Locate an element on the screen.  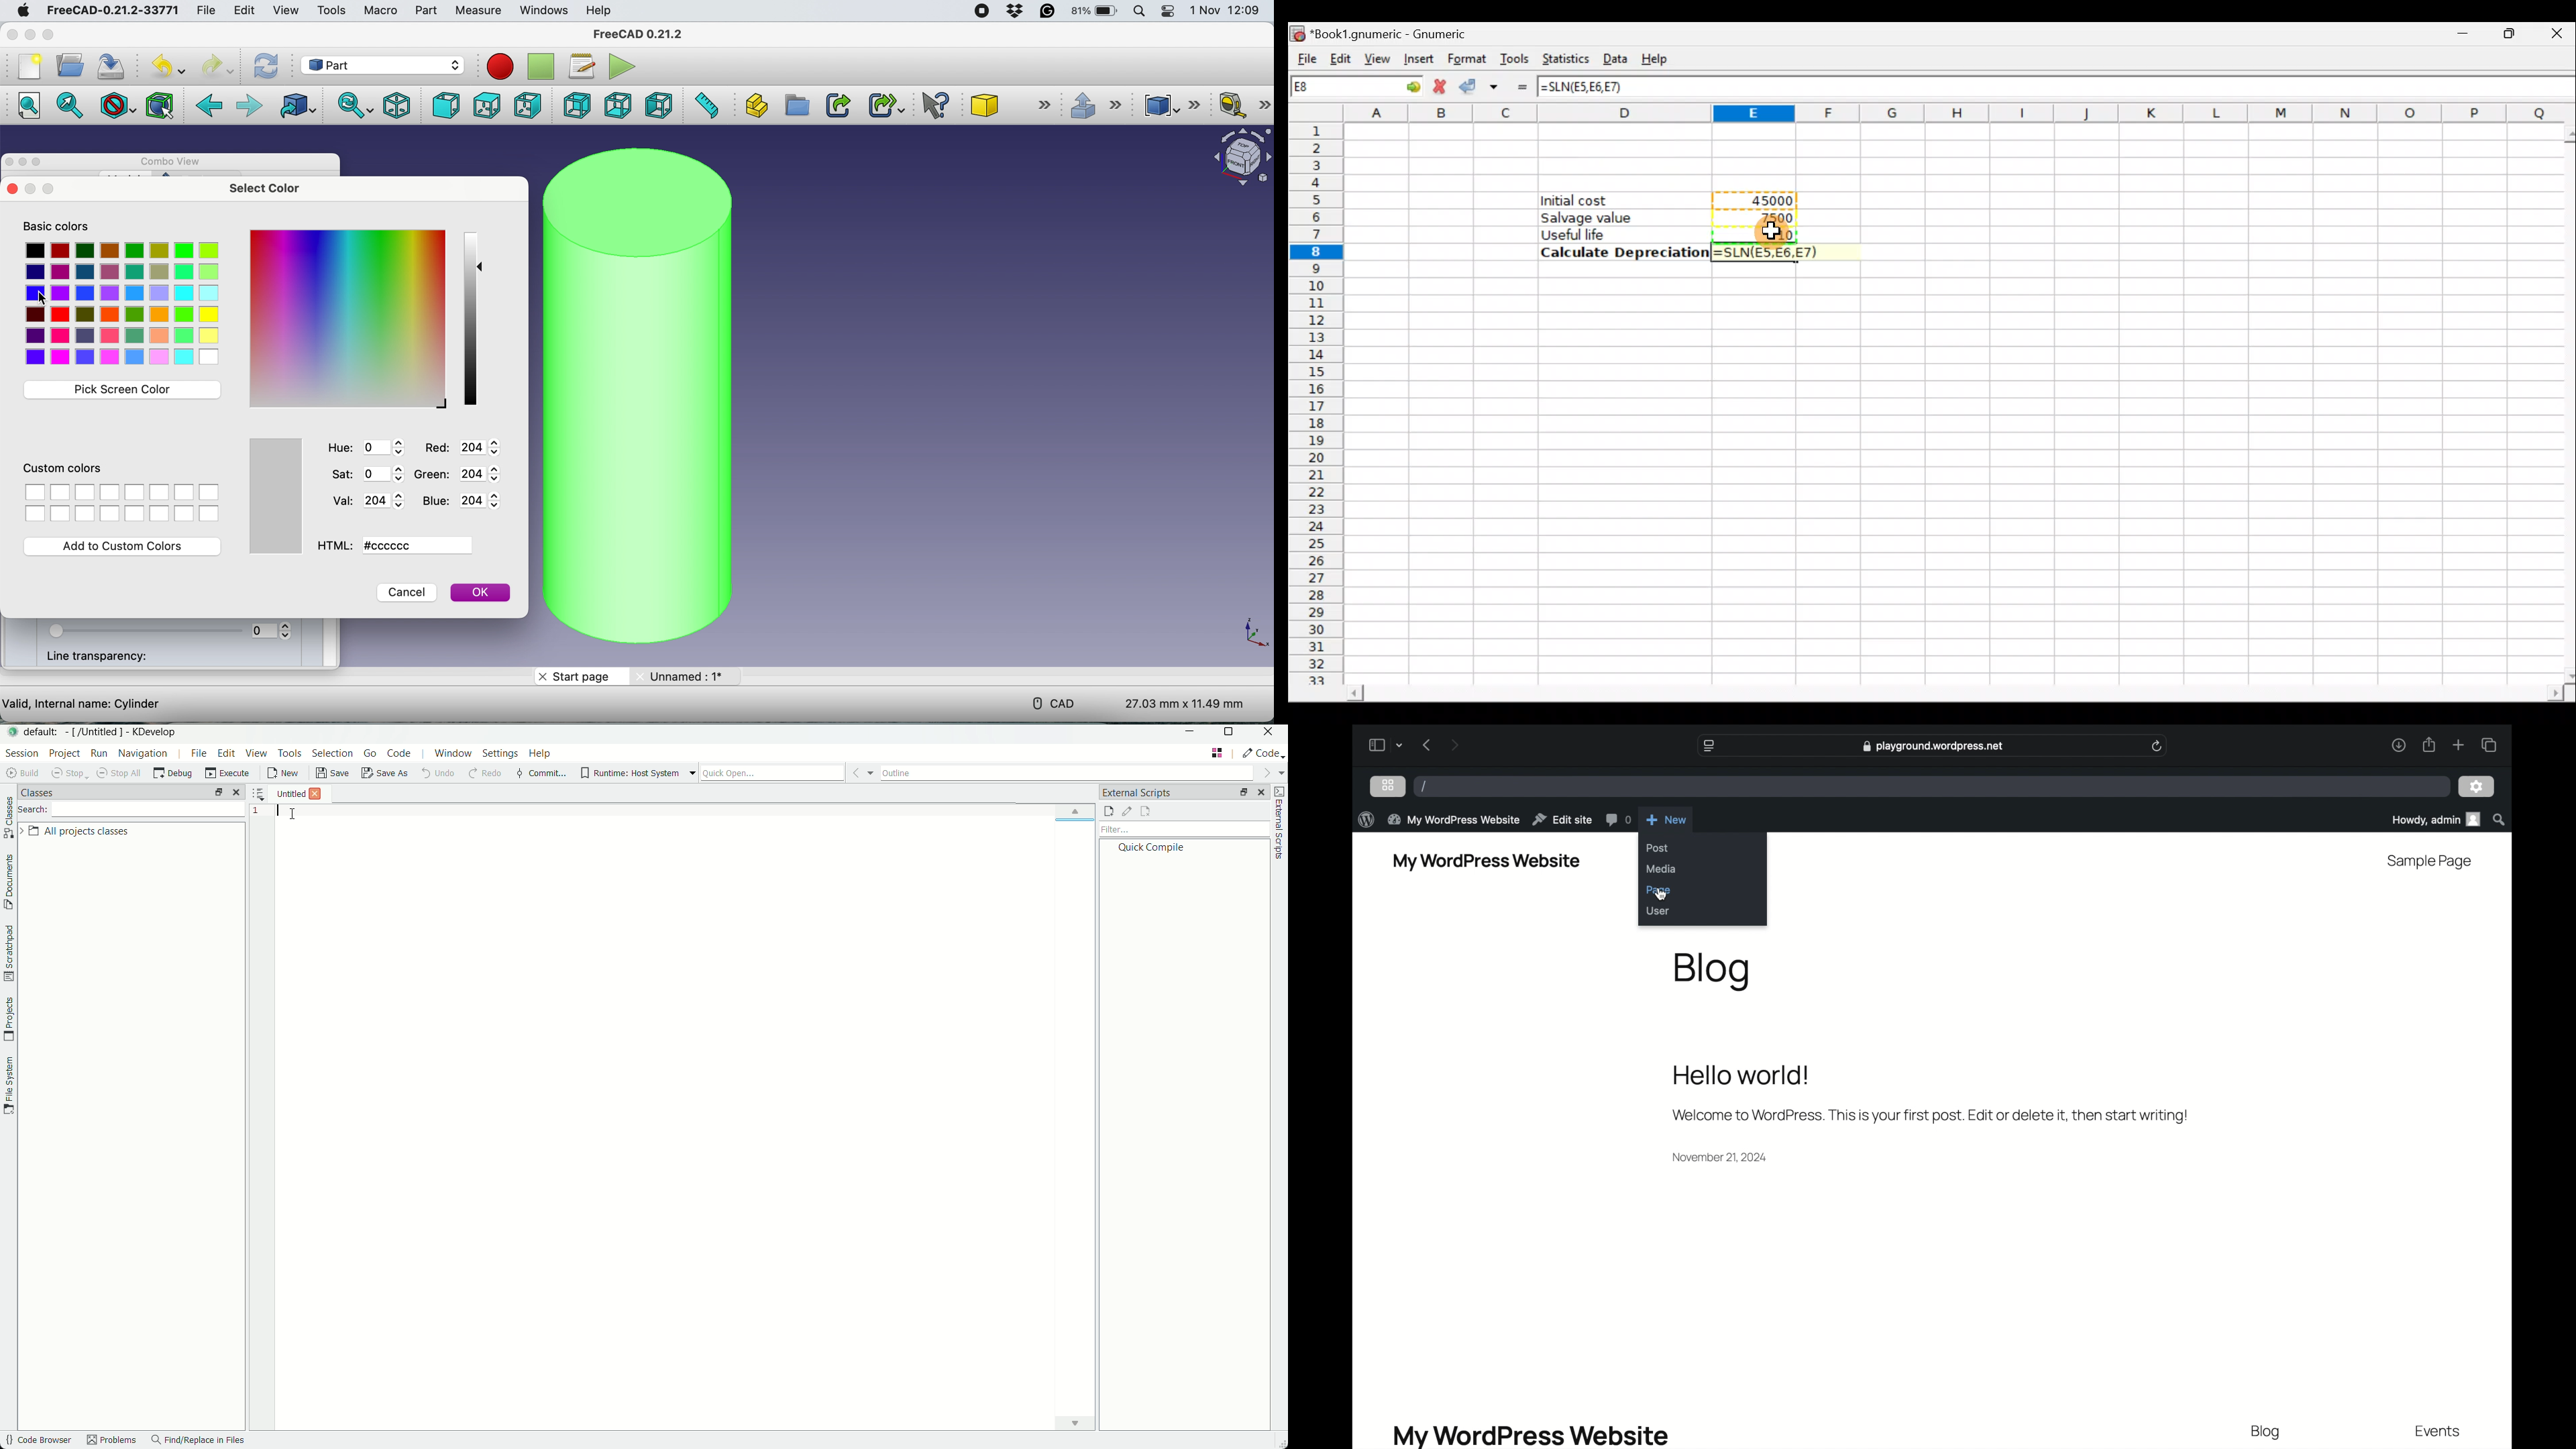
Scroll bar is located at coordinates (1941, 690).